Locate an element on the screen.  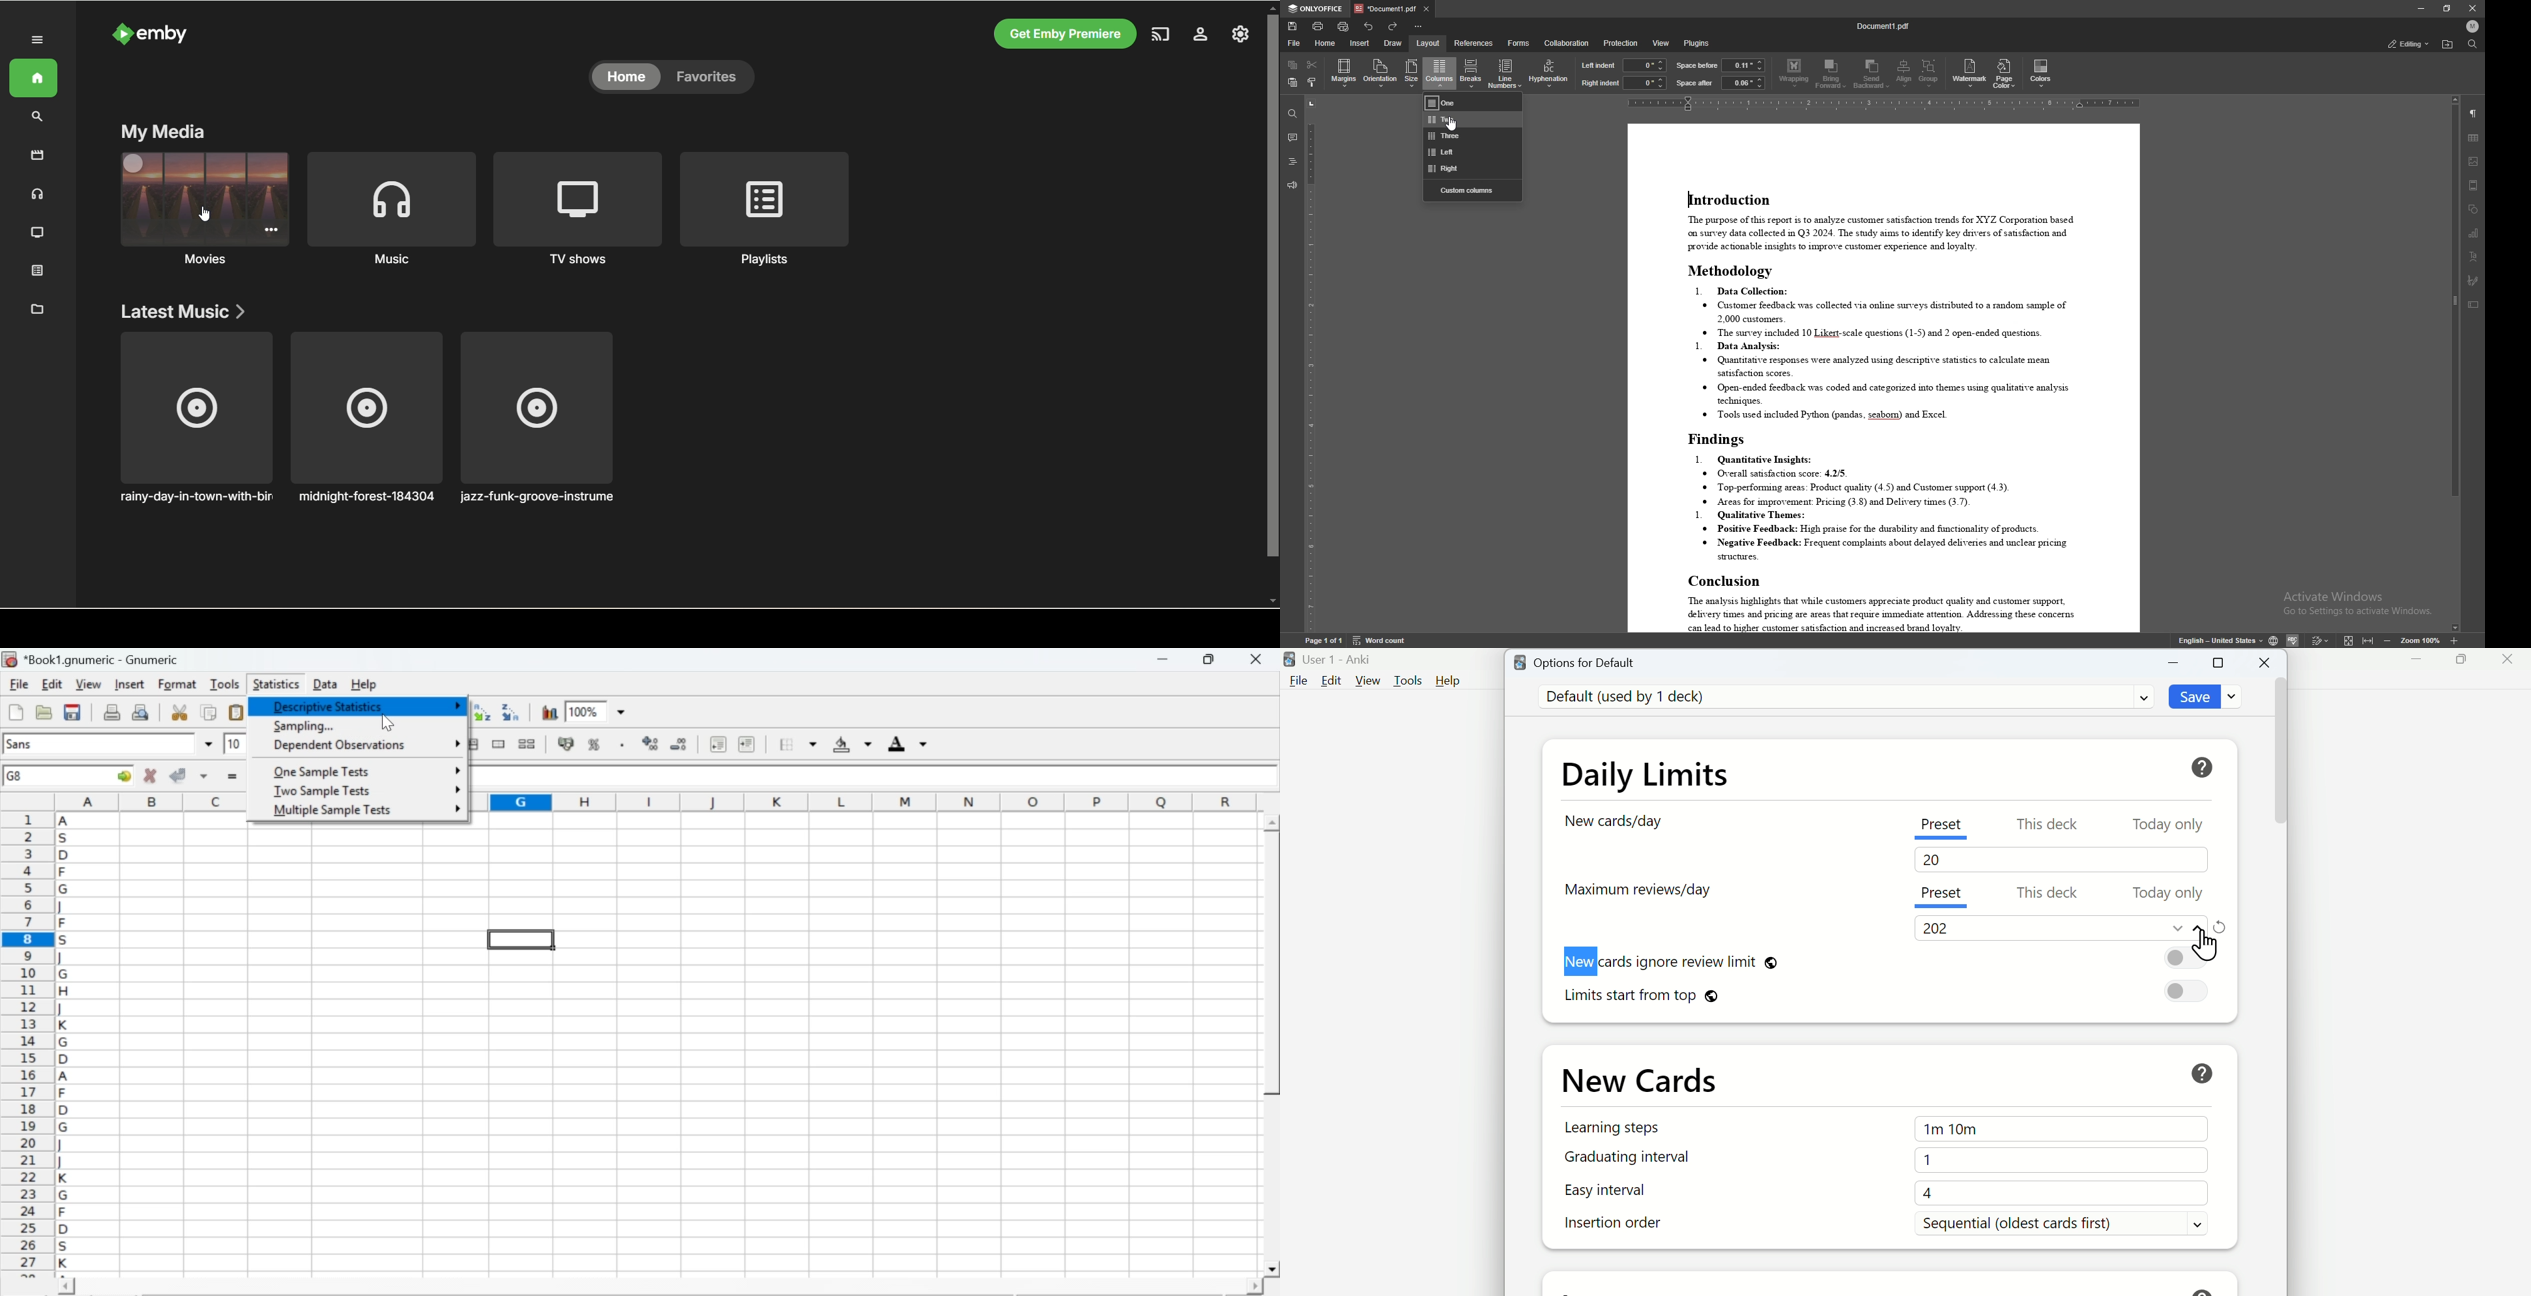
Default is located at coordinates (1844, 697).